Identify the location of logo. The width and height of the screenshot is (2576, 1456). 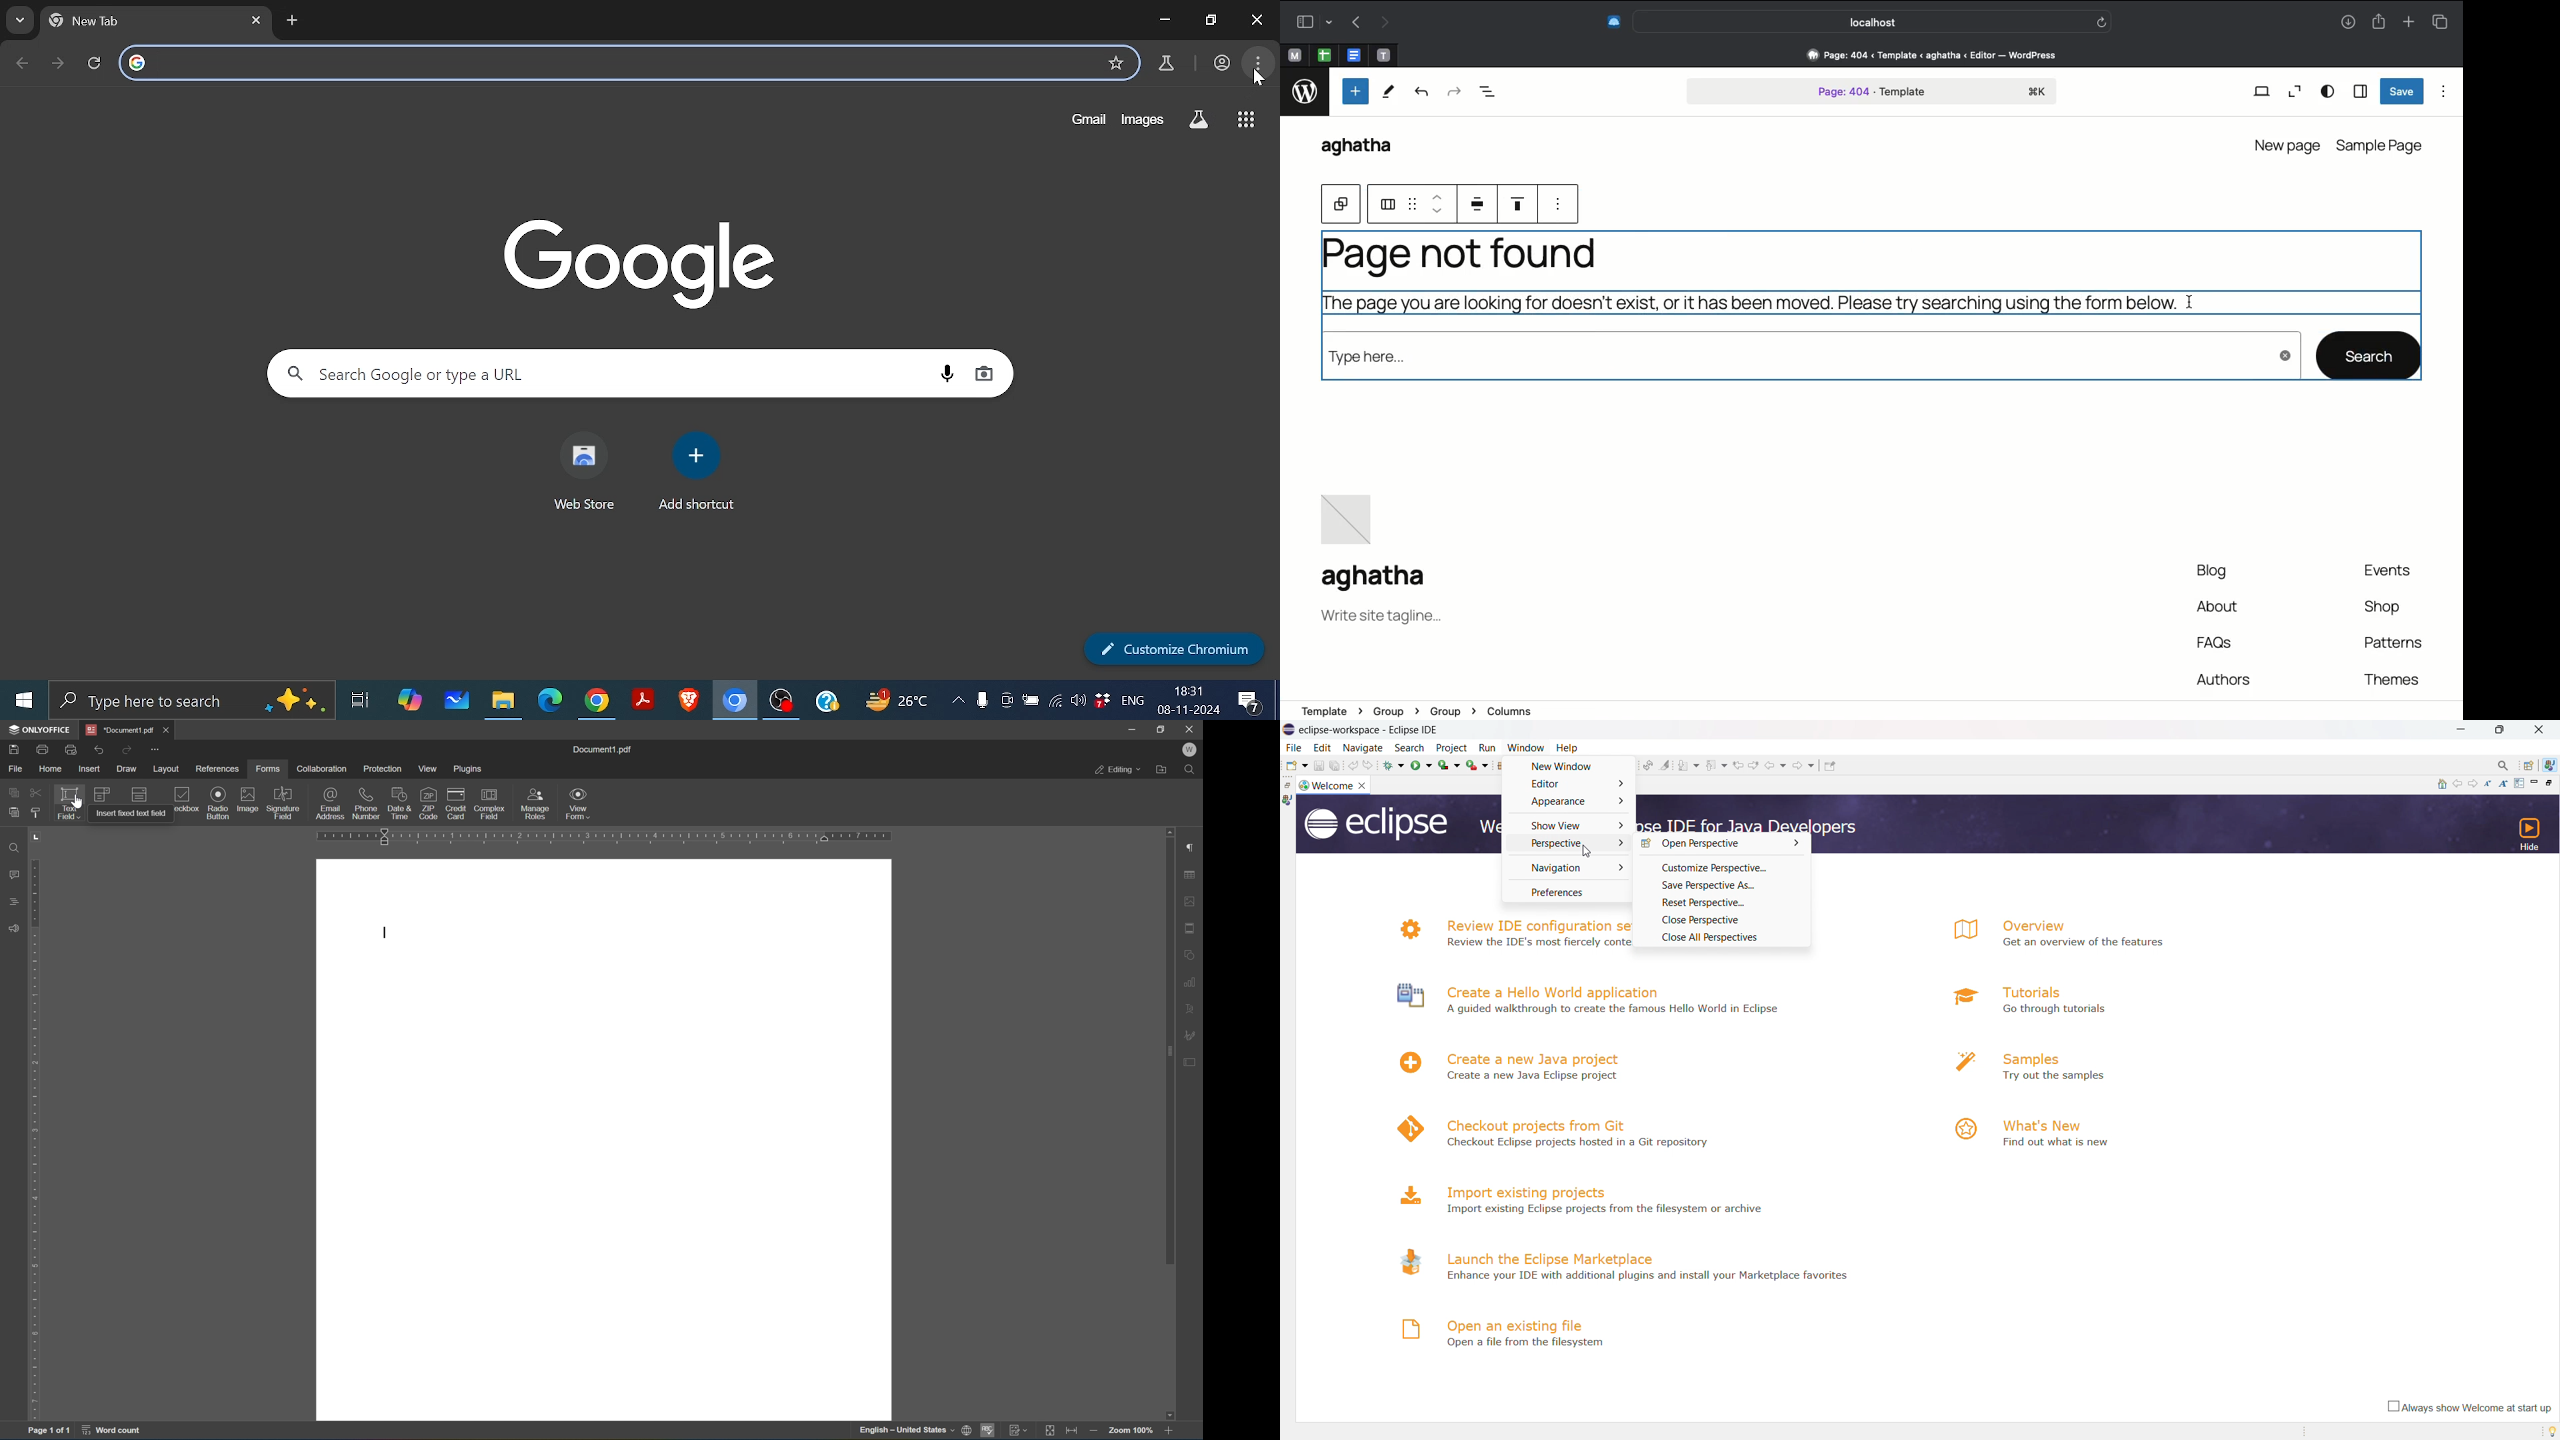
(1403, 1063).